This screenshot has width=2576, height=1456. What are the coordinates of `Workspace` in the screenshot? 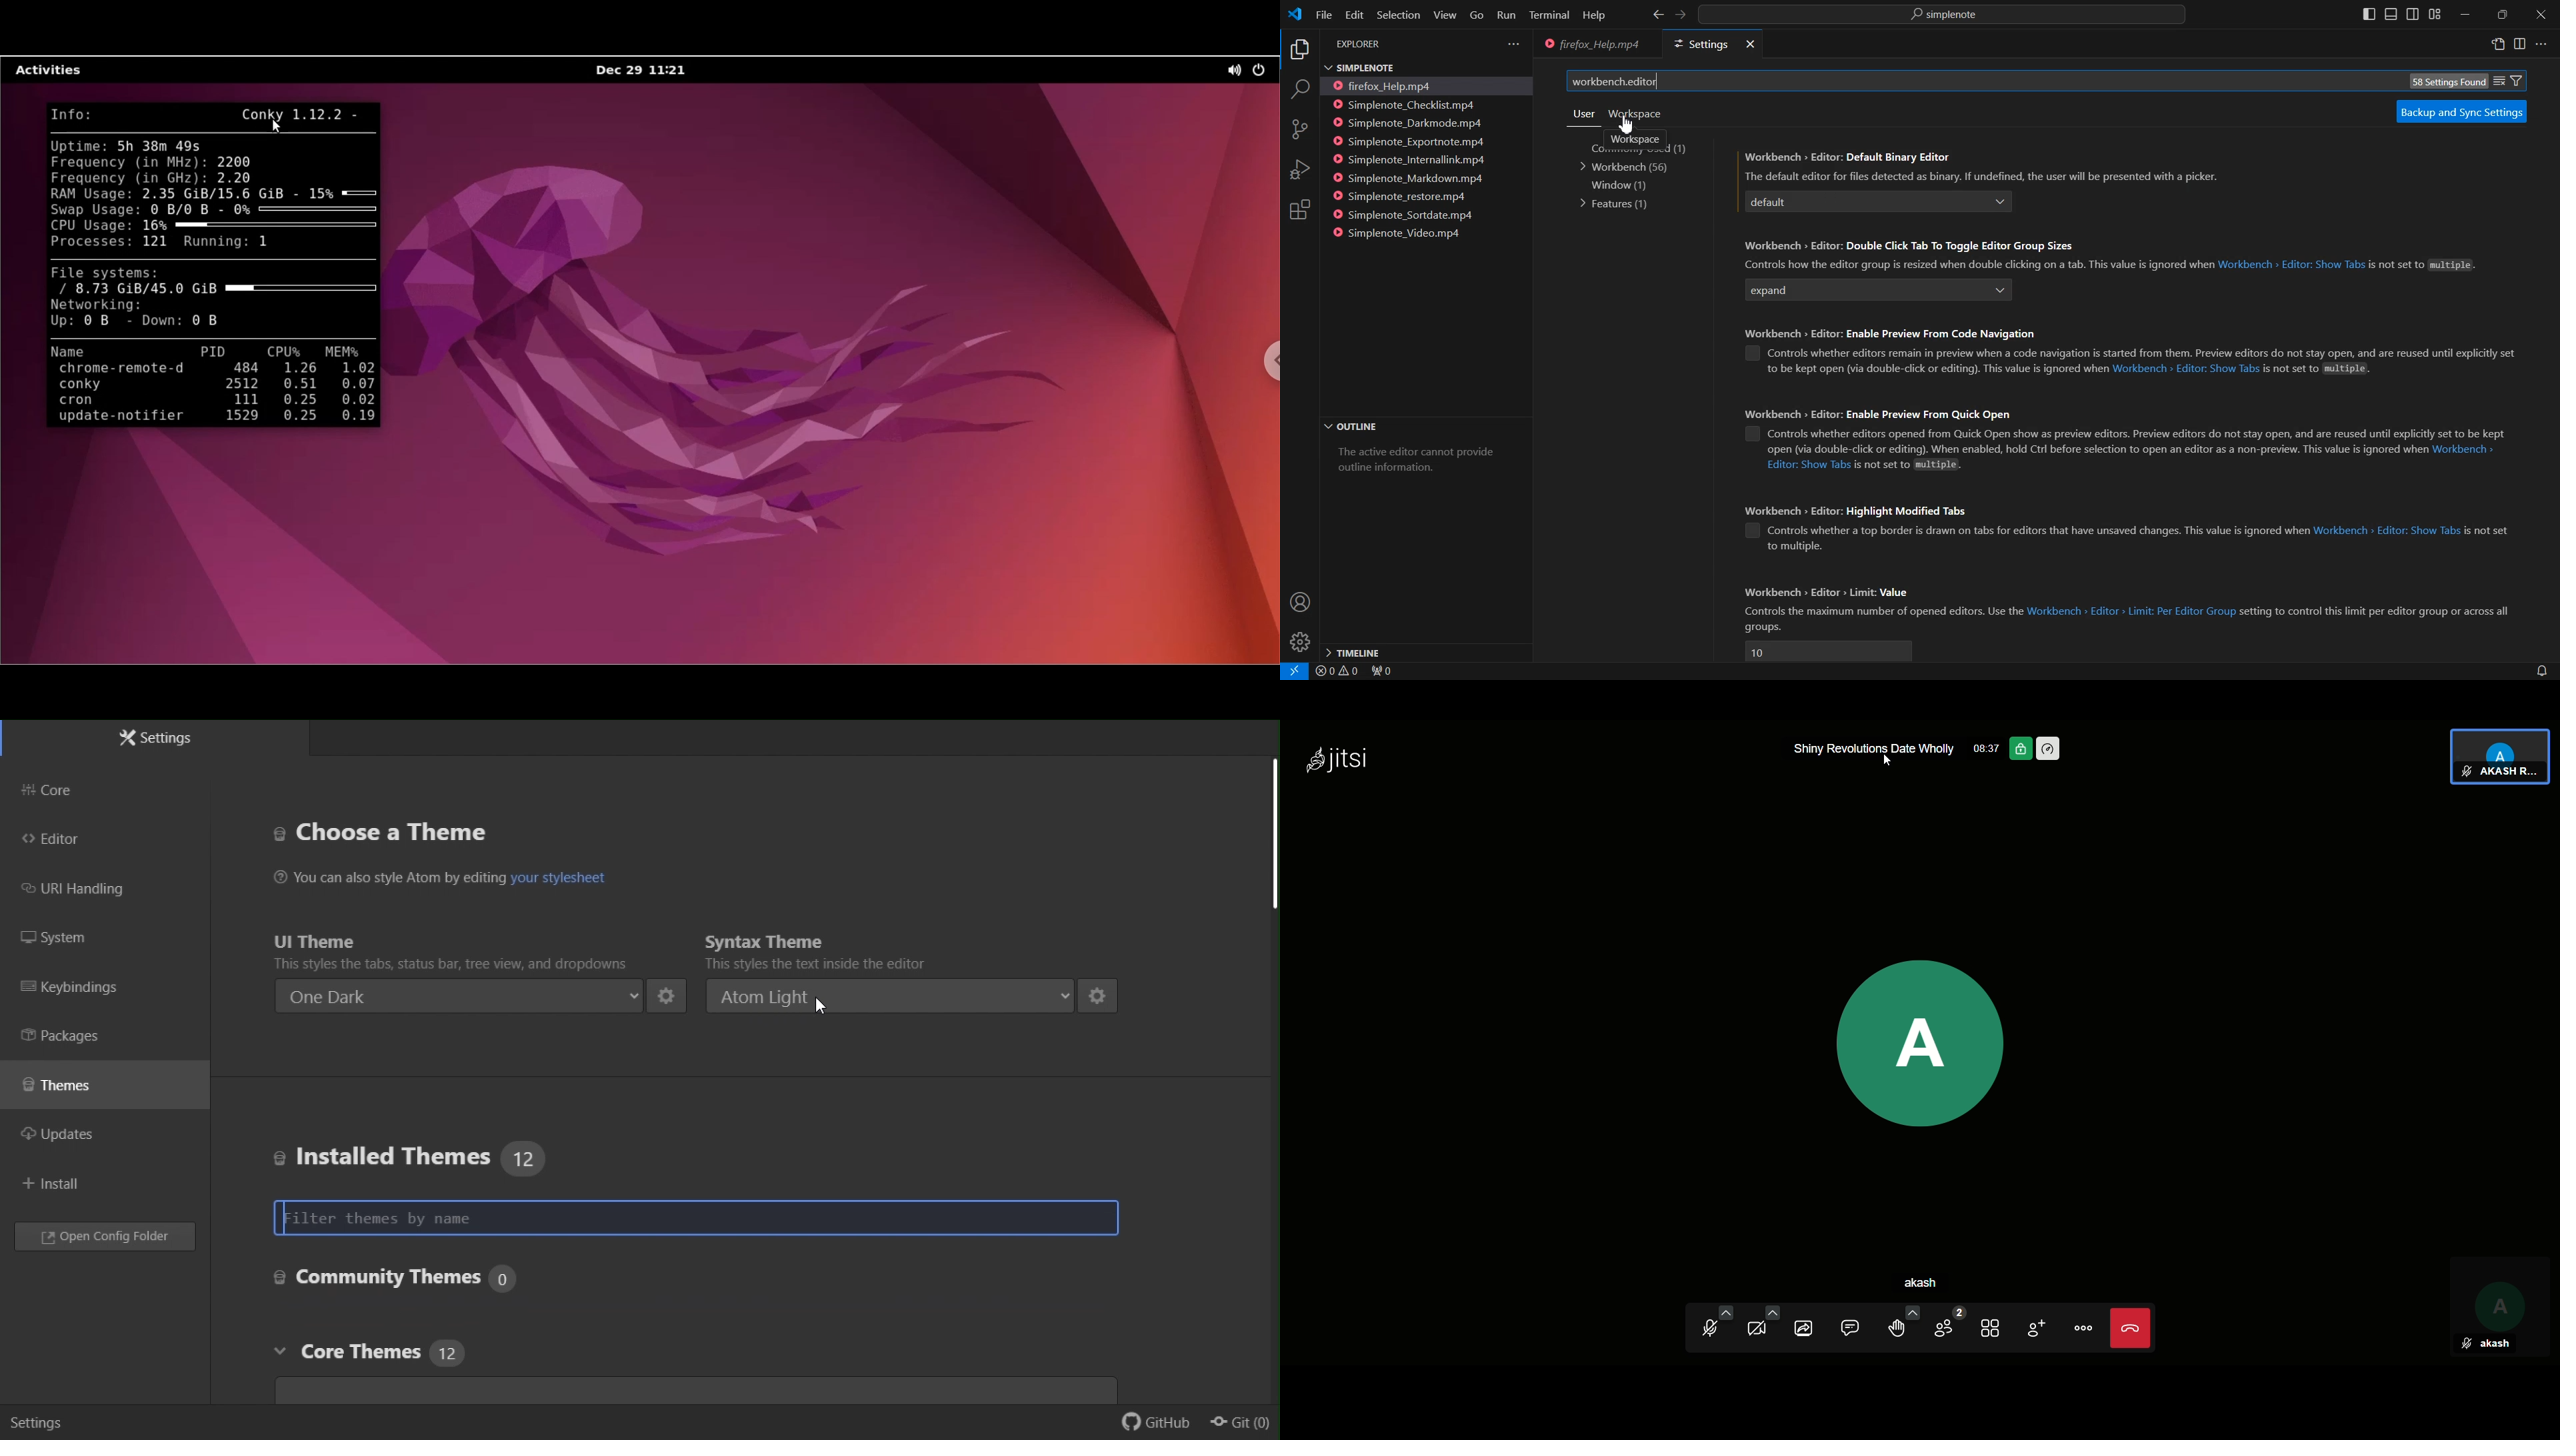 It's located at (1634, 114).